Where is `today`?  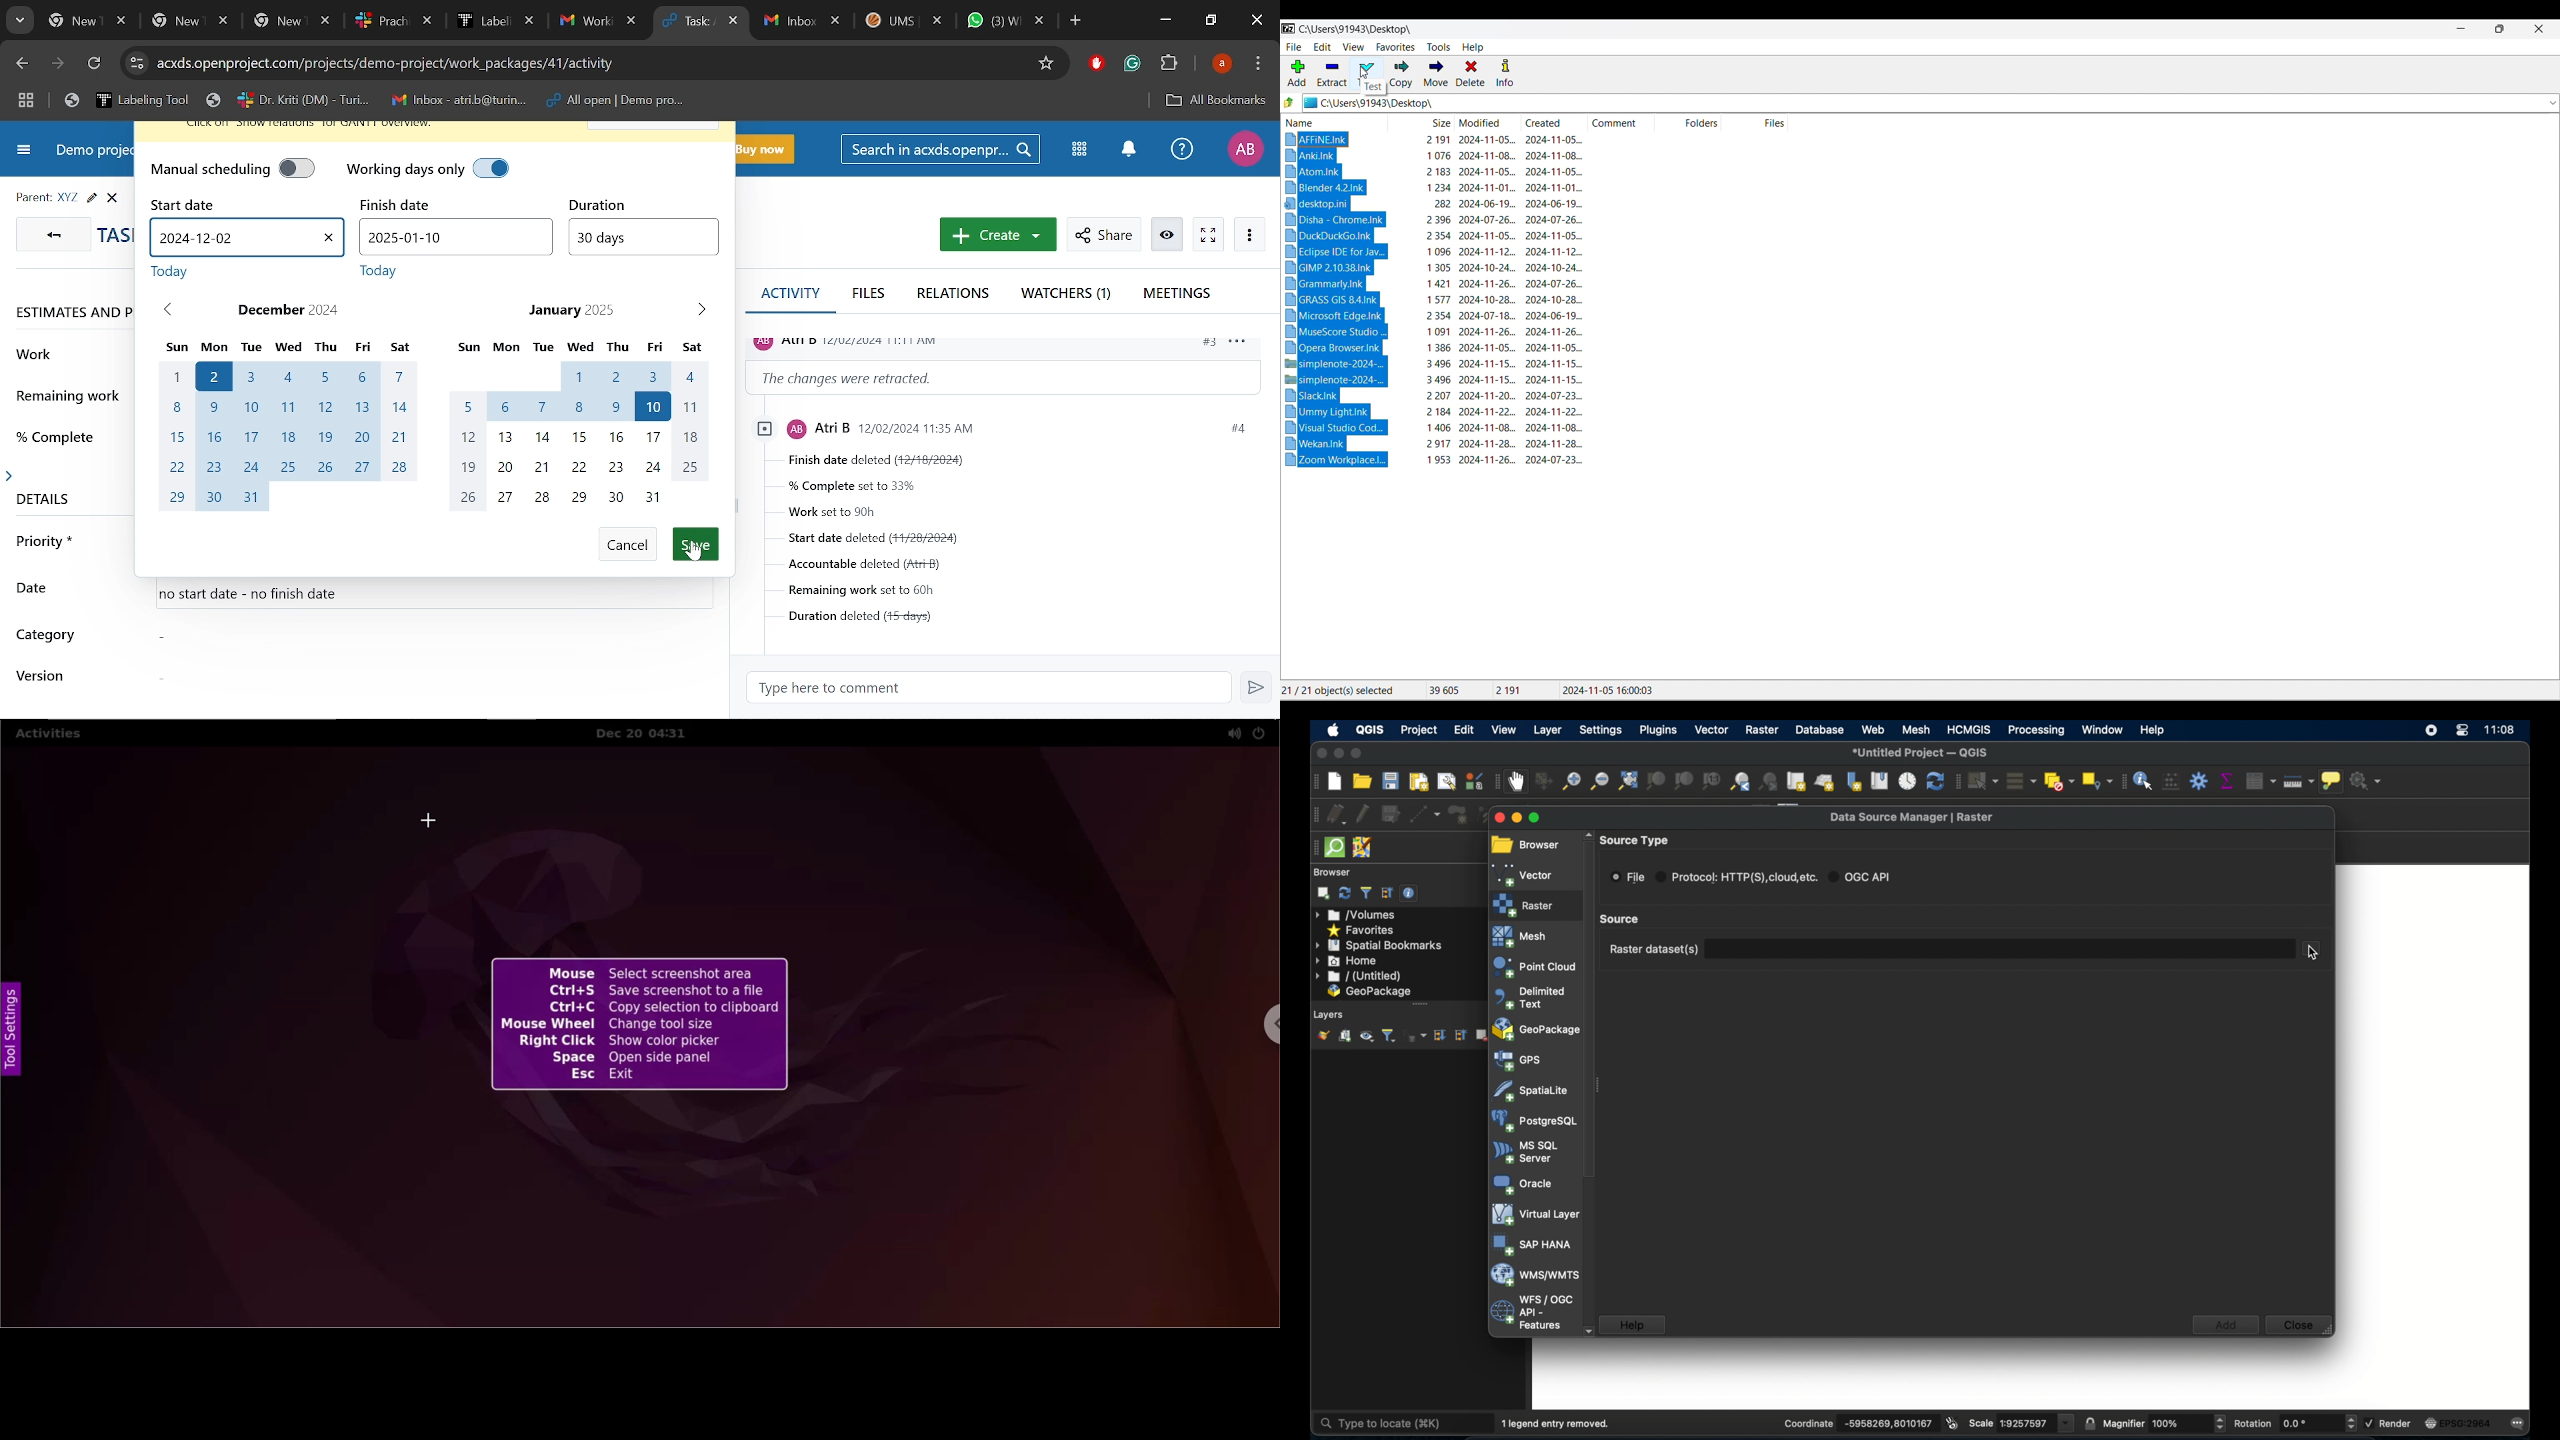 today is located at coordinates (381, 269).